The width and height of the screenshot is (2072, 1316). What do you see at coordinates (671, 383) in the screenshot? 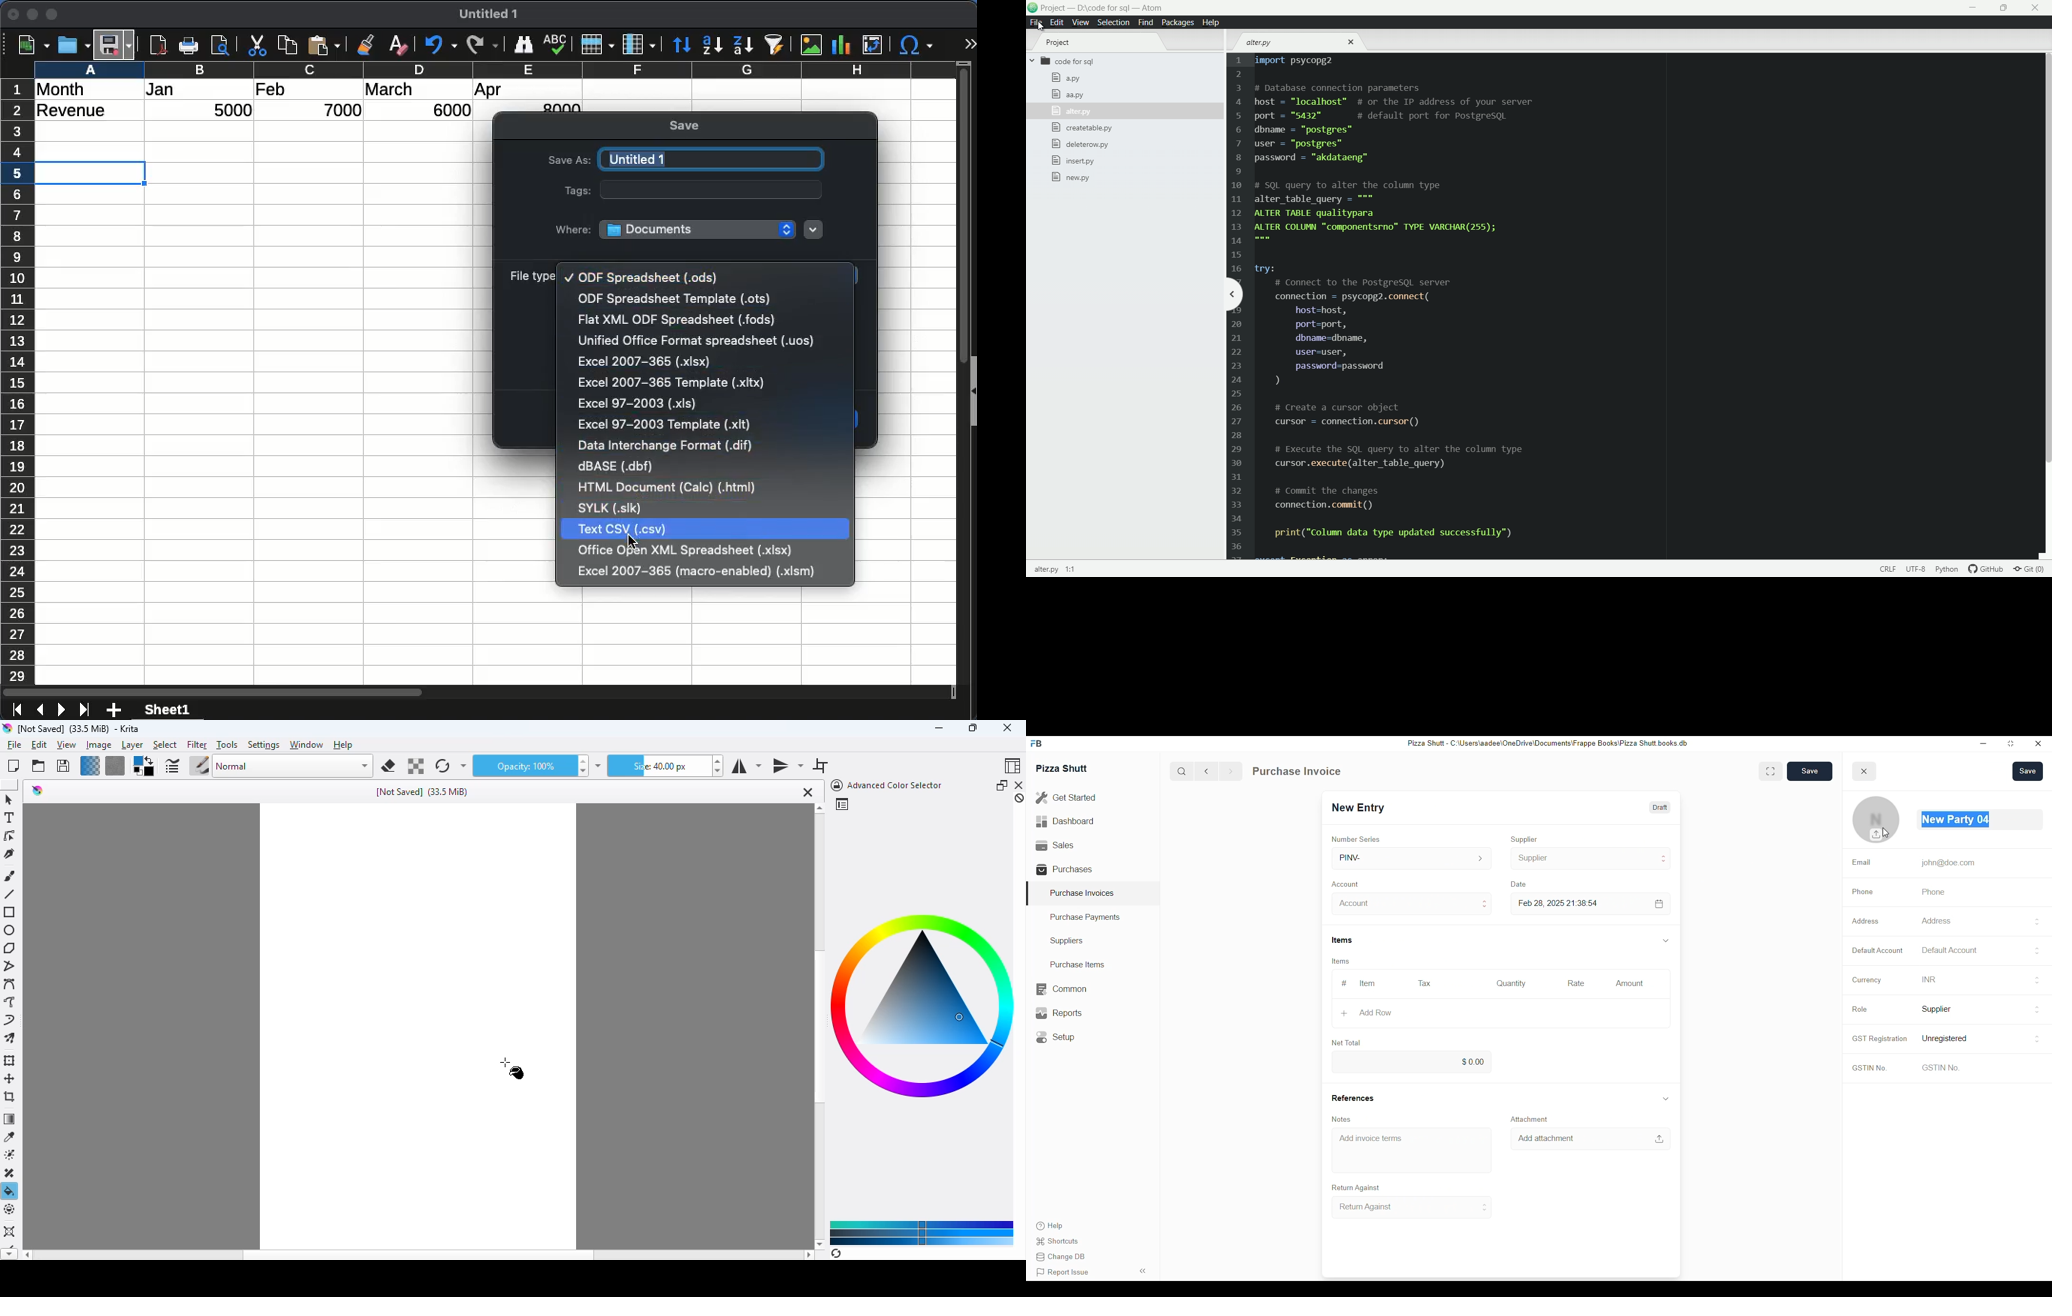
I see `Excel 2007-365` at bounding box center [671, 383].